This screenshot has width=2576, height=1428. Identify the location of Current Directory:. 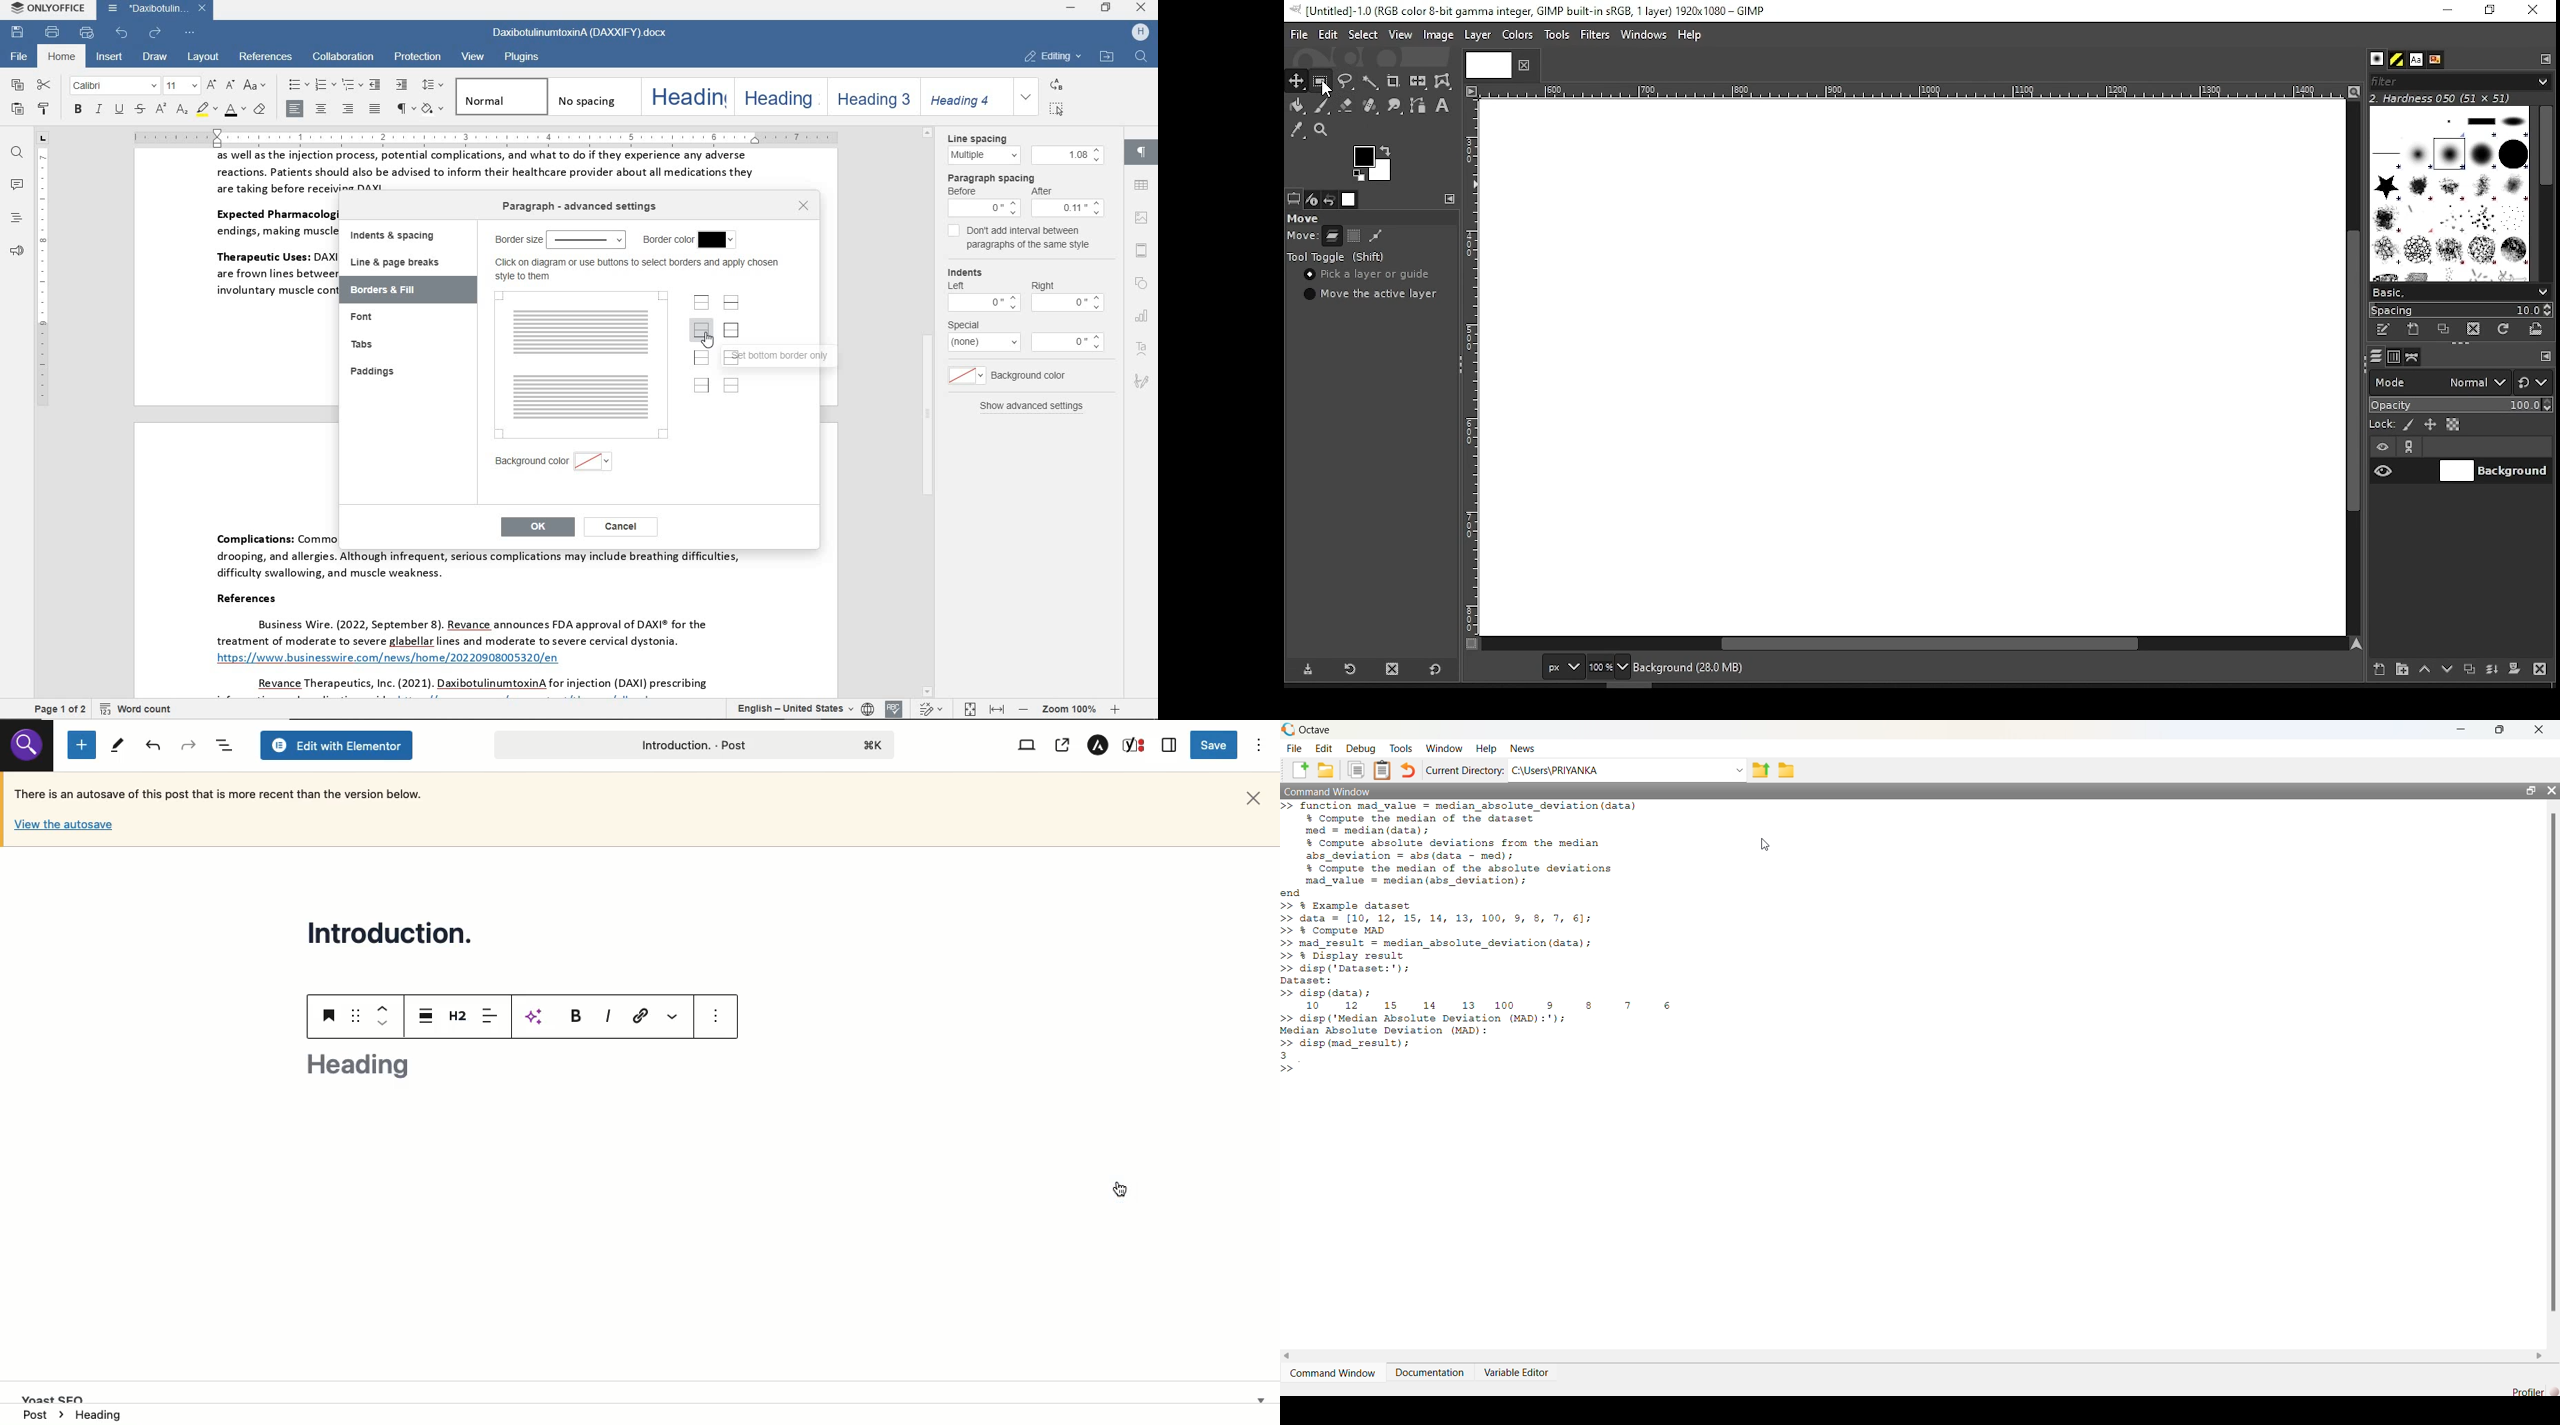
(1465, 771).